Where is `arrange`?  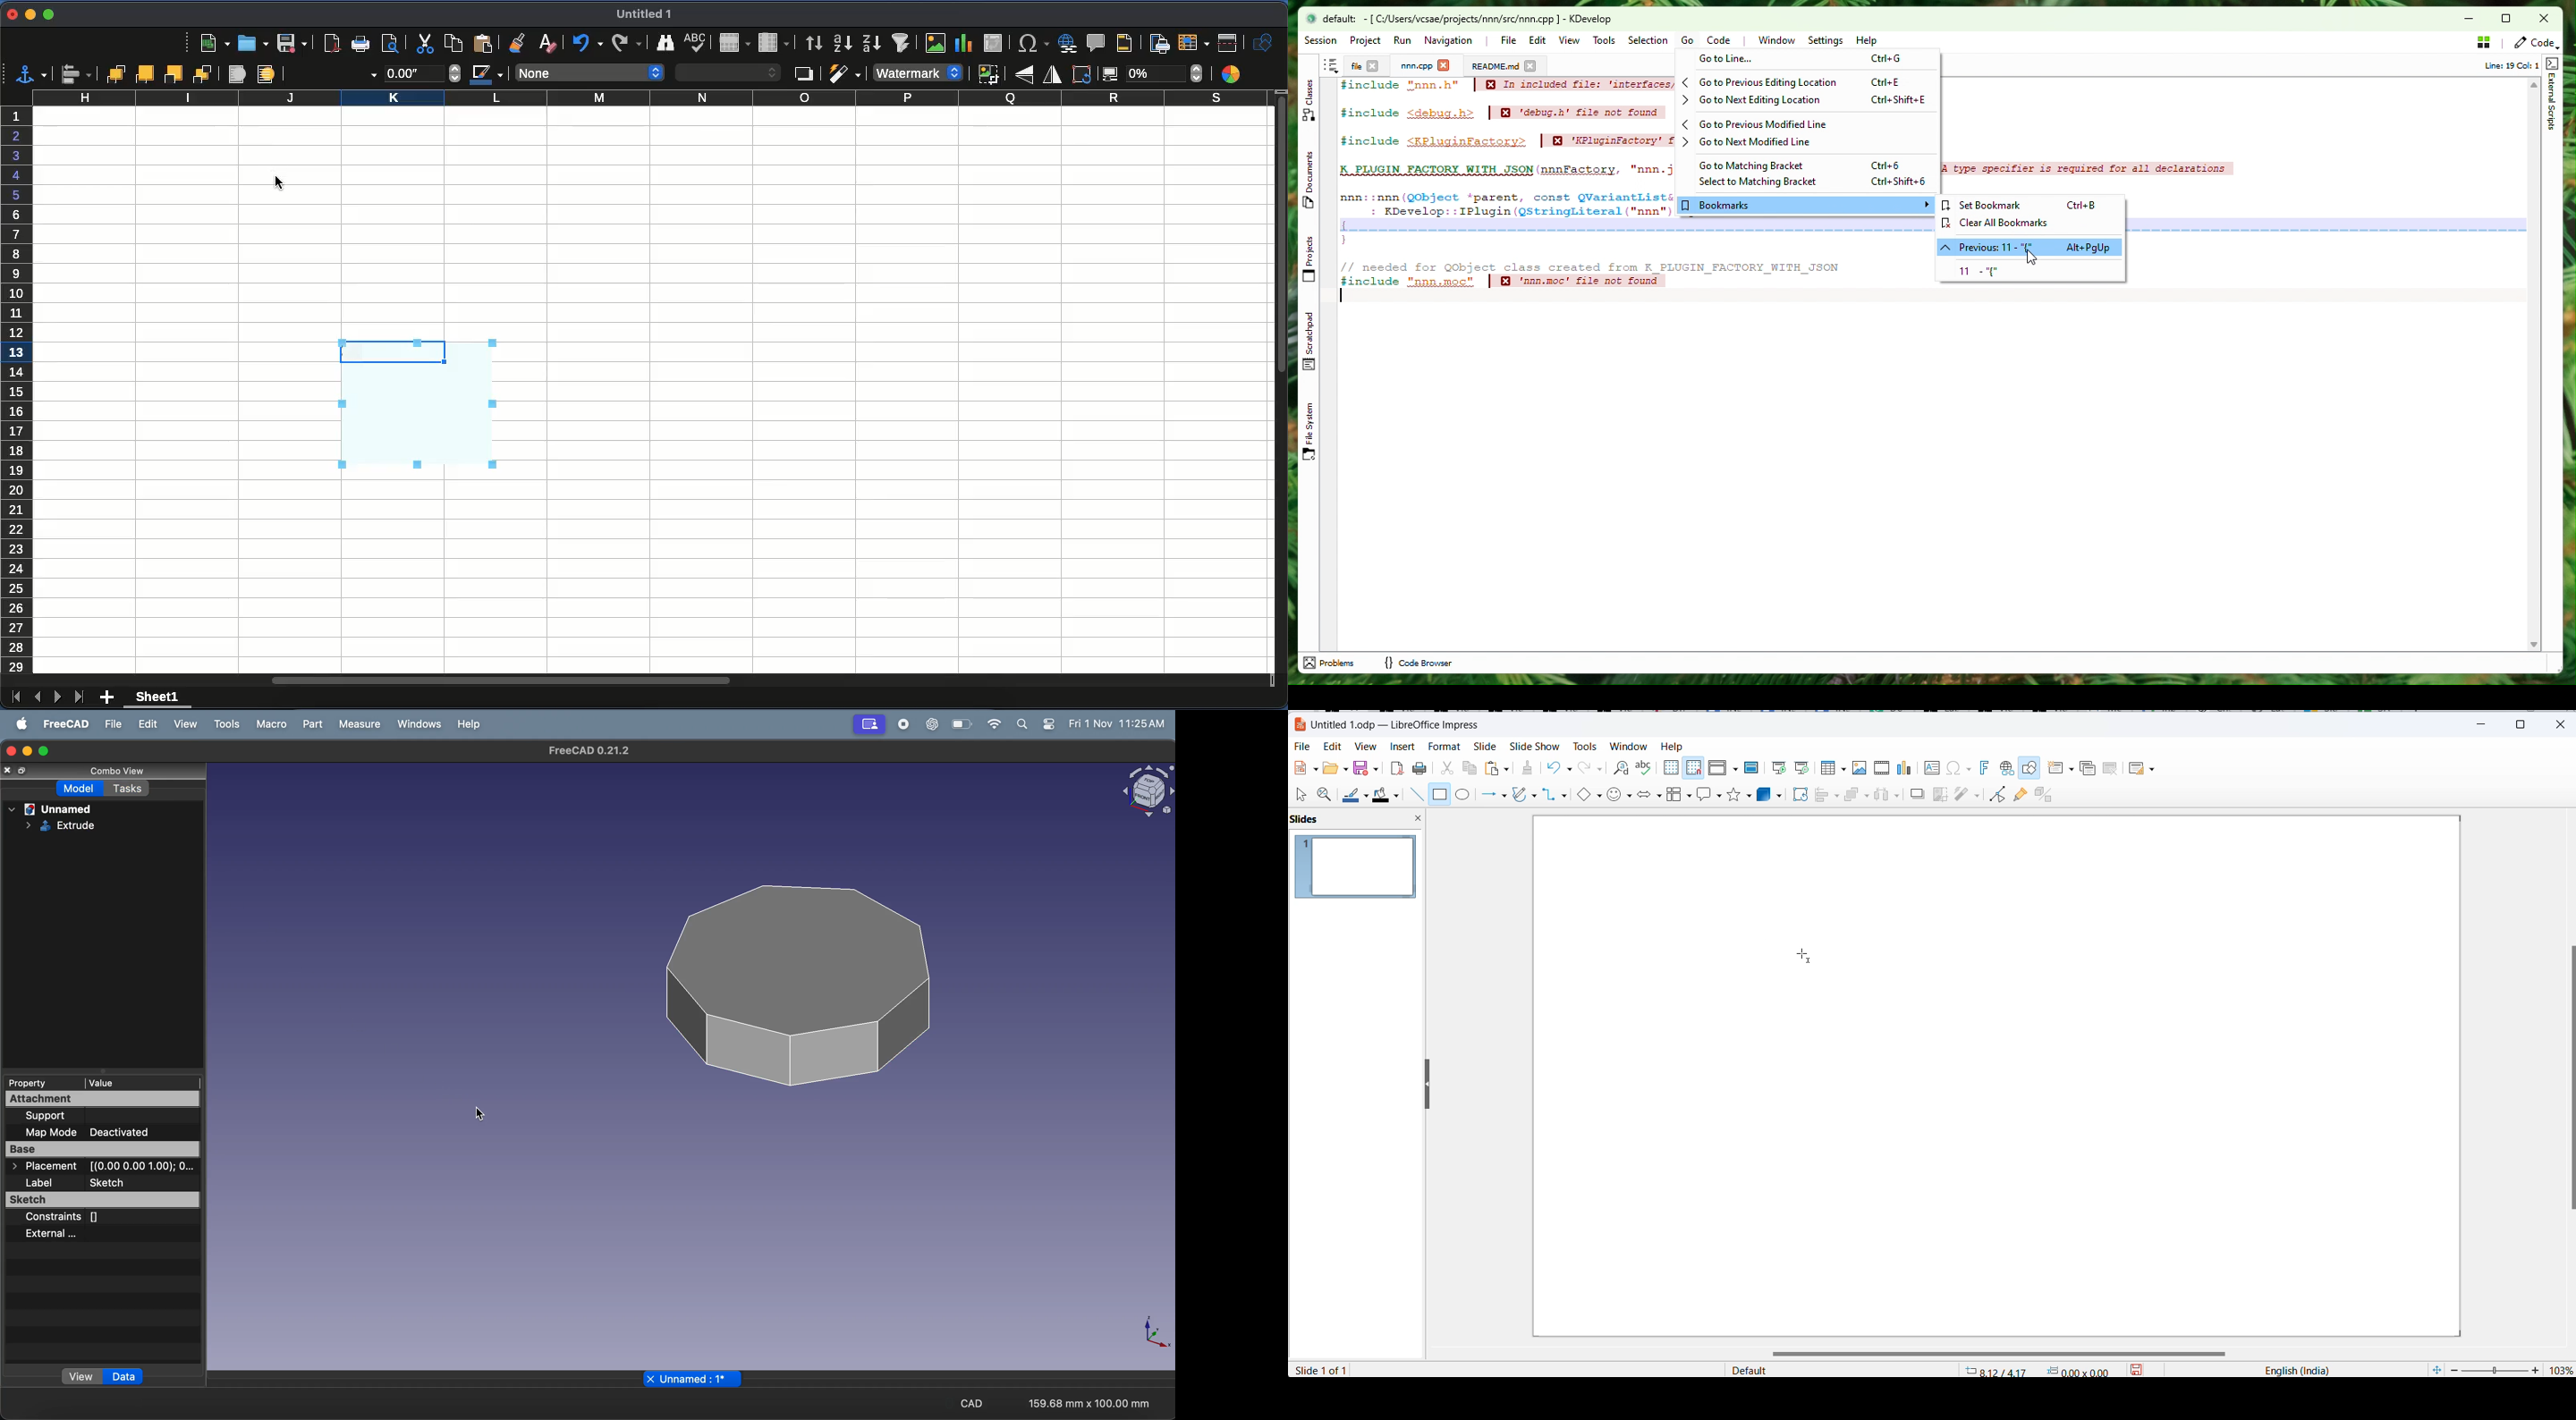
arrange is located at coordinates (1857, 796).